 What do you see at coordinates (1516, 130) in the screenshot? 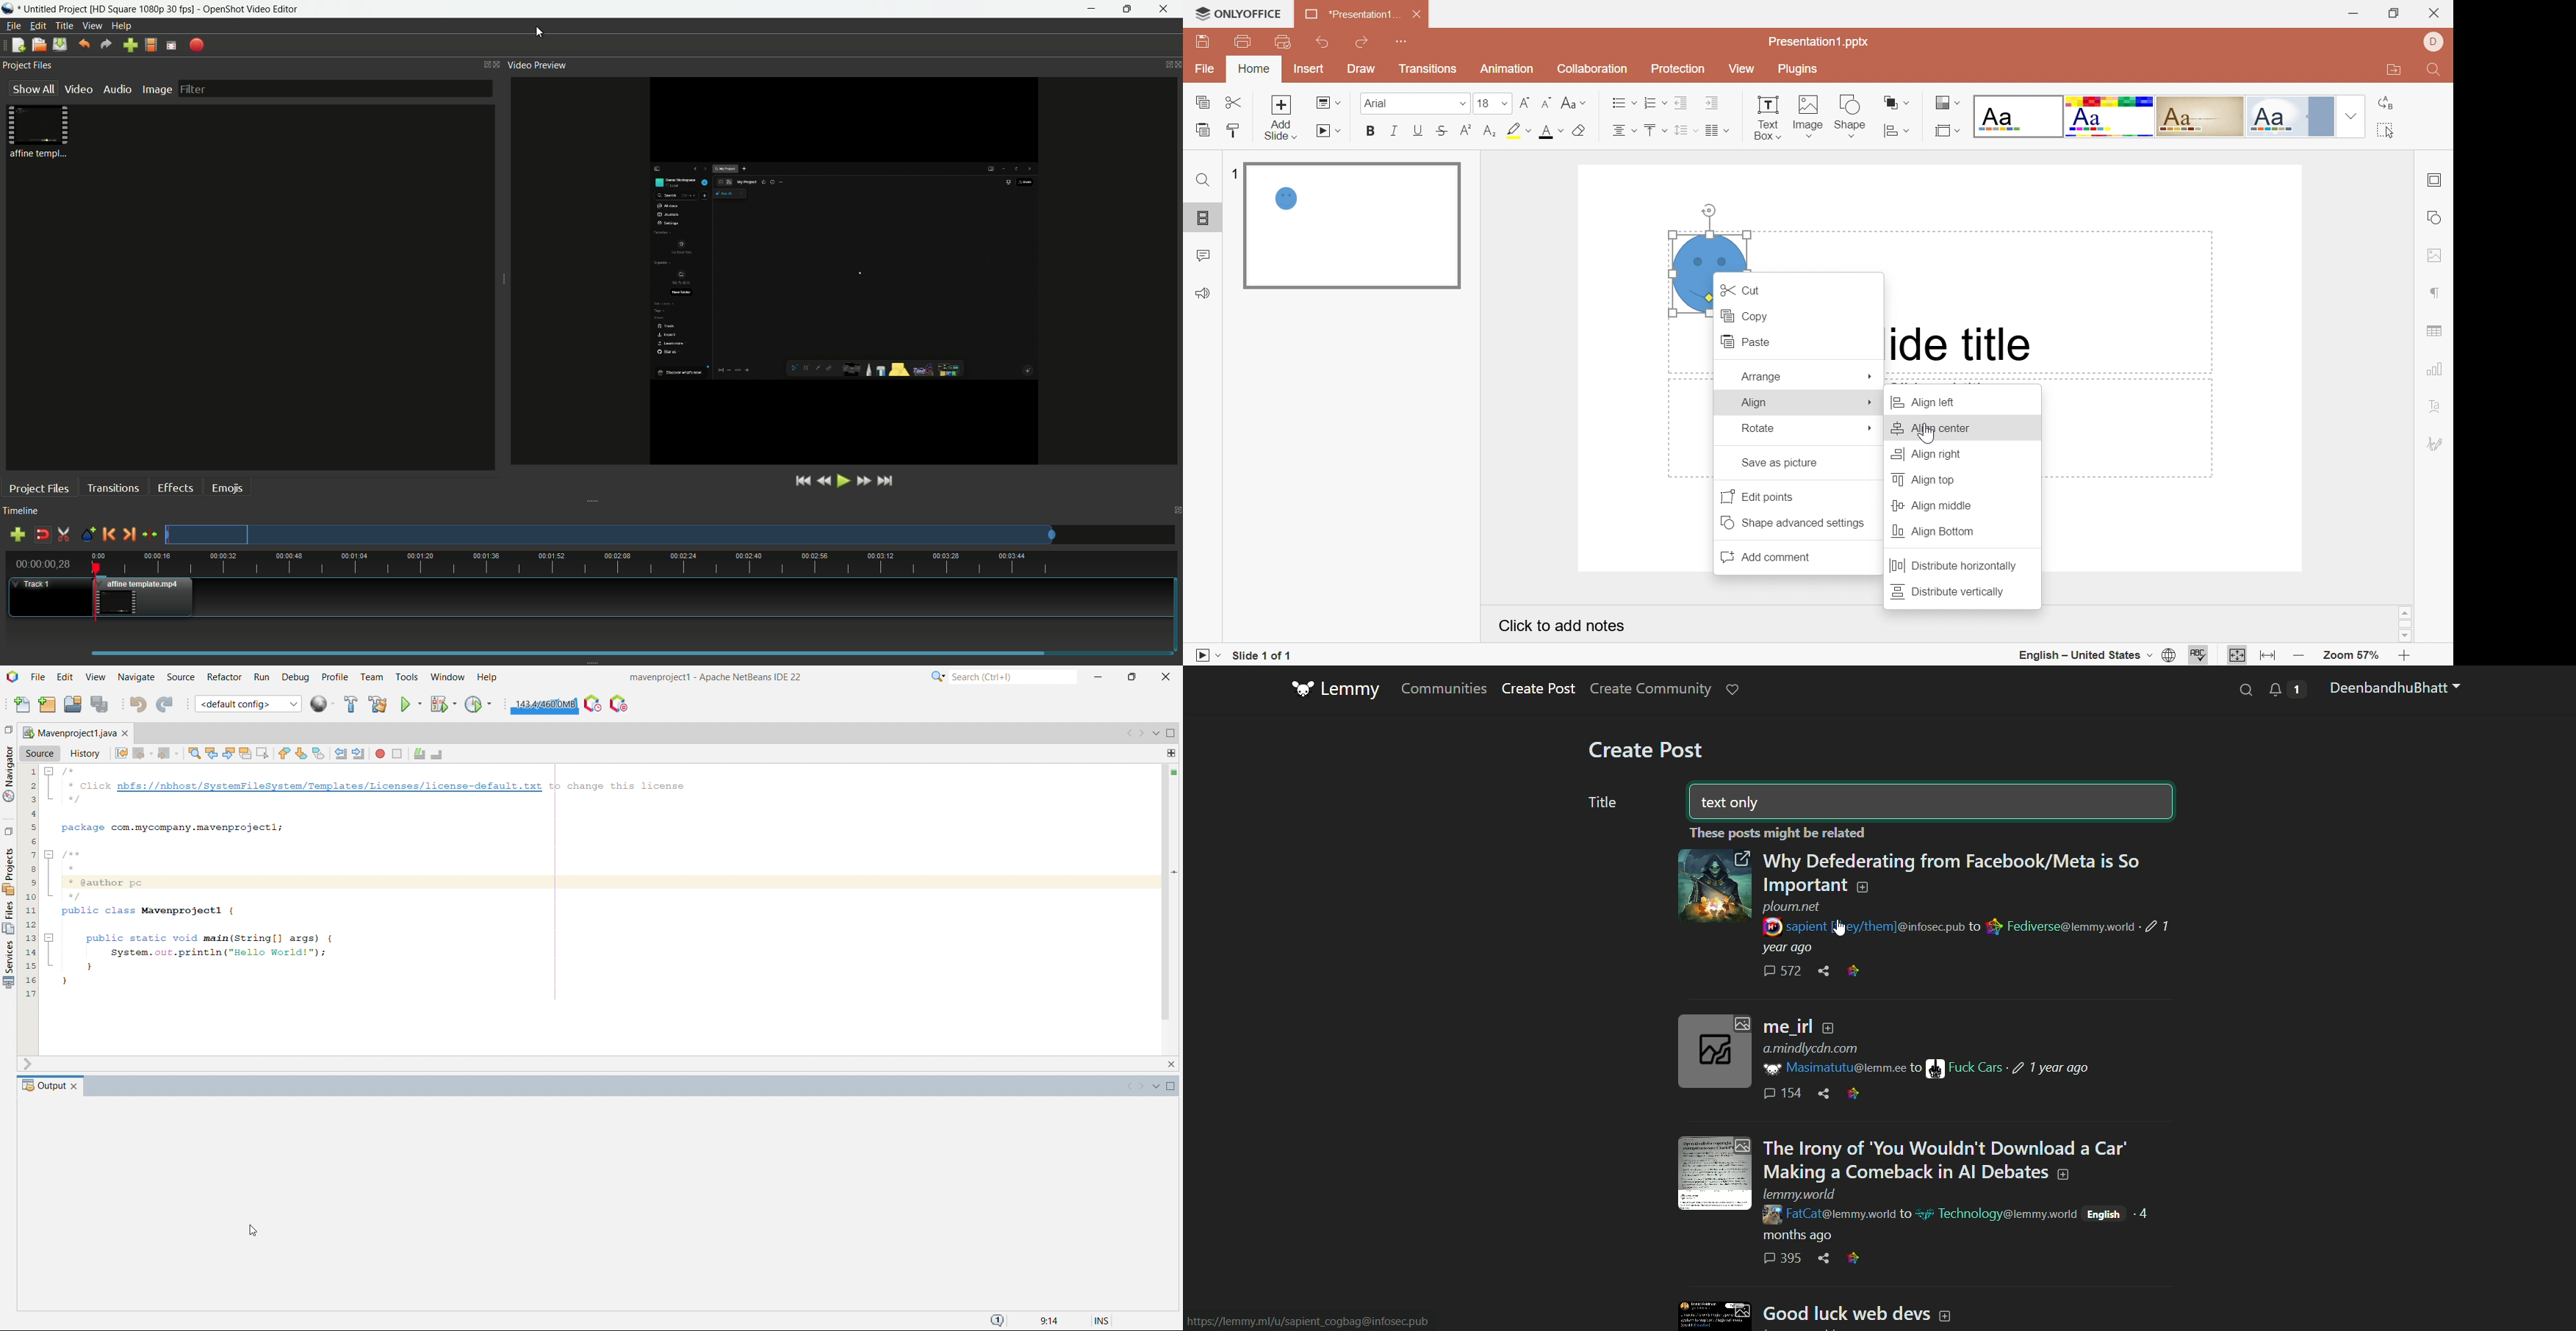
I see `Highlight color` at bounding box center [1516, 130].